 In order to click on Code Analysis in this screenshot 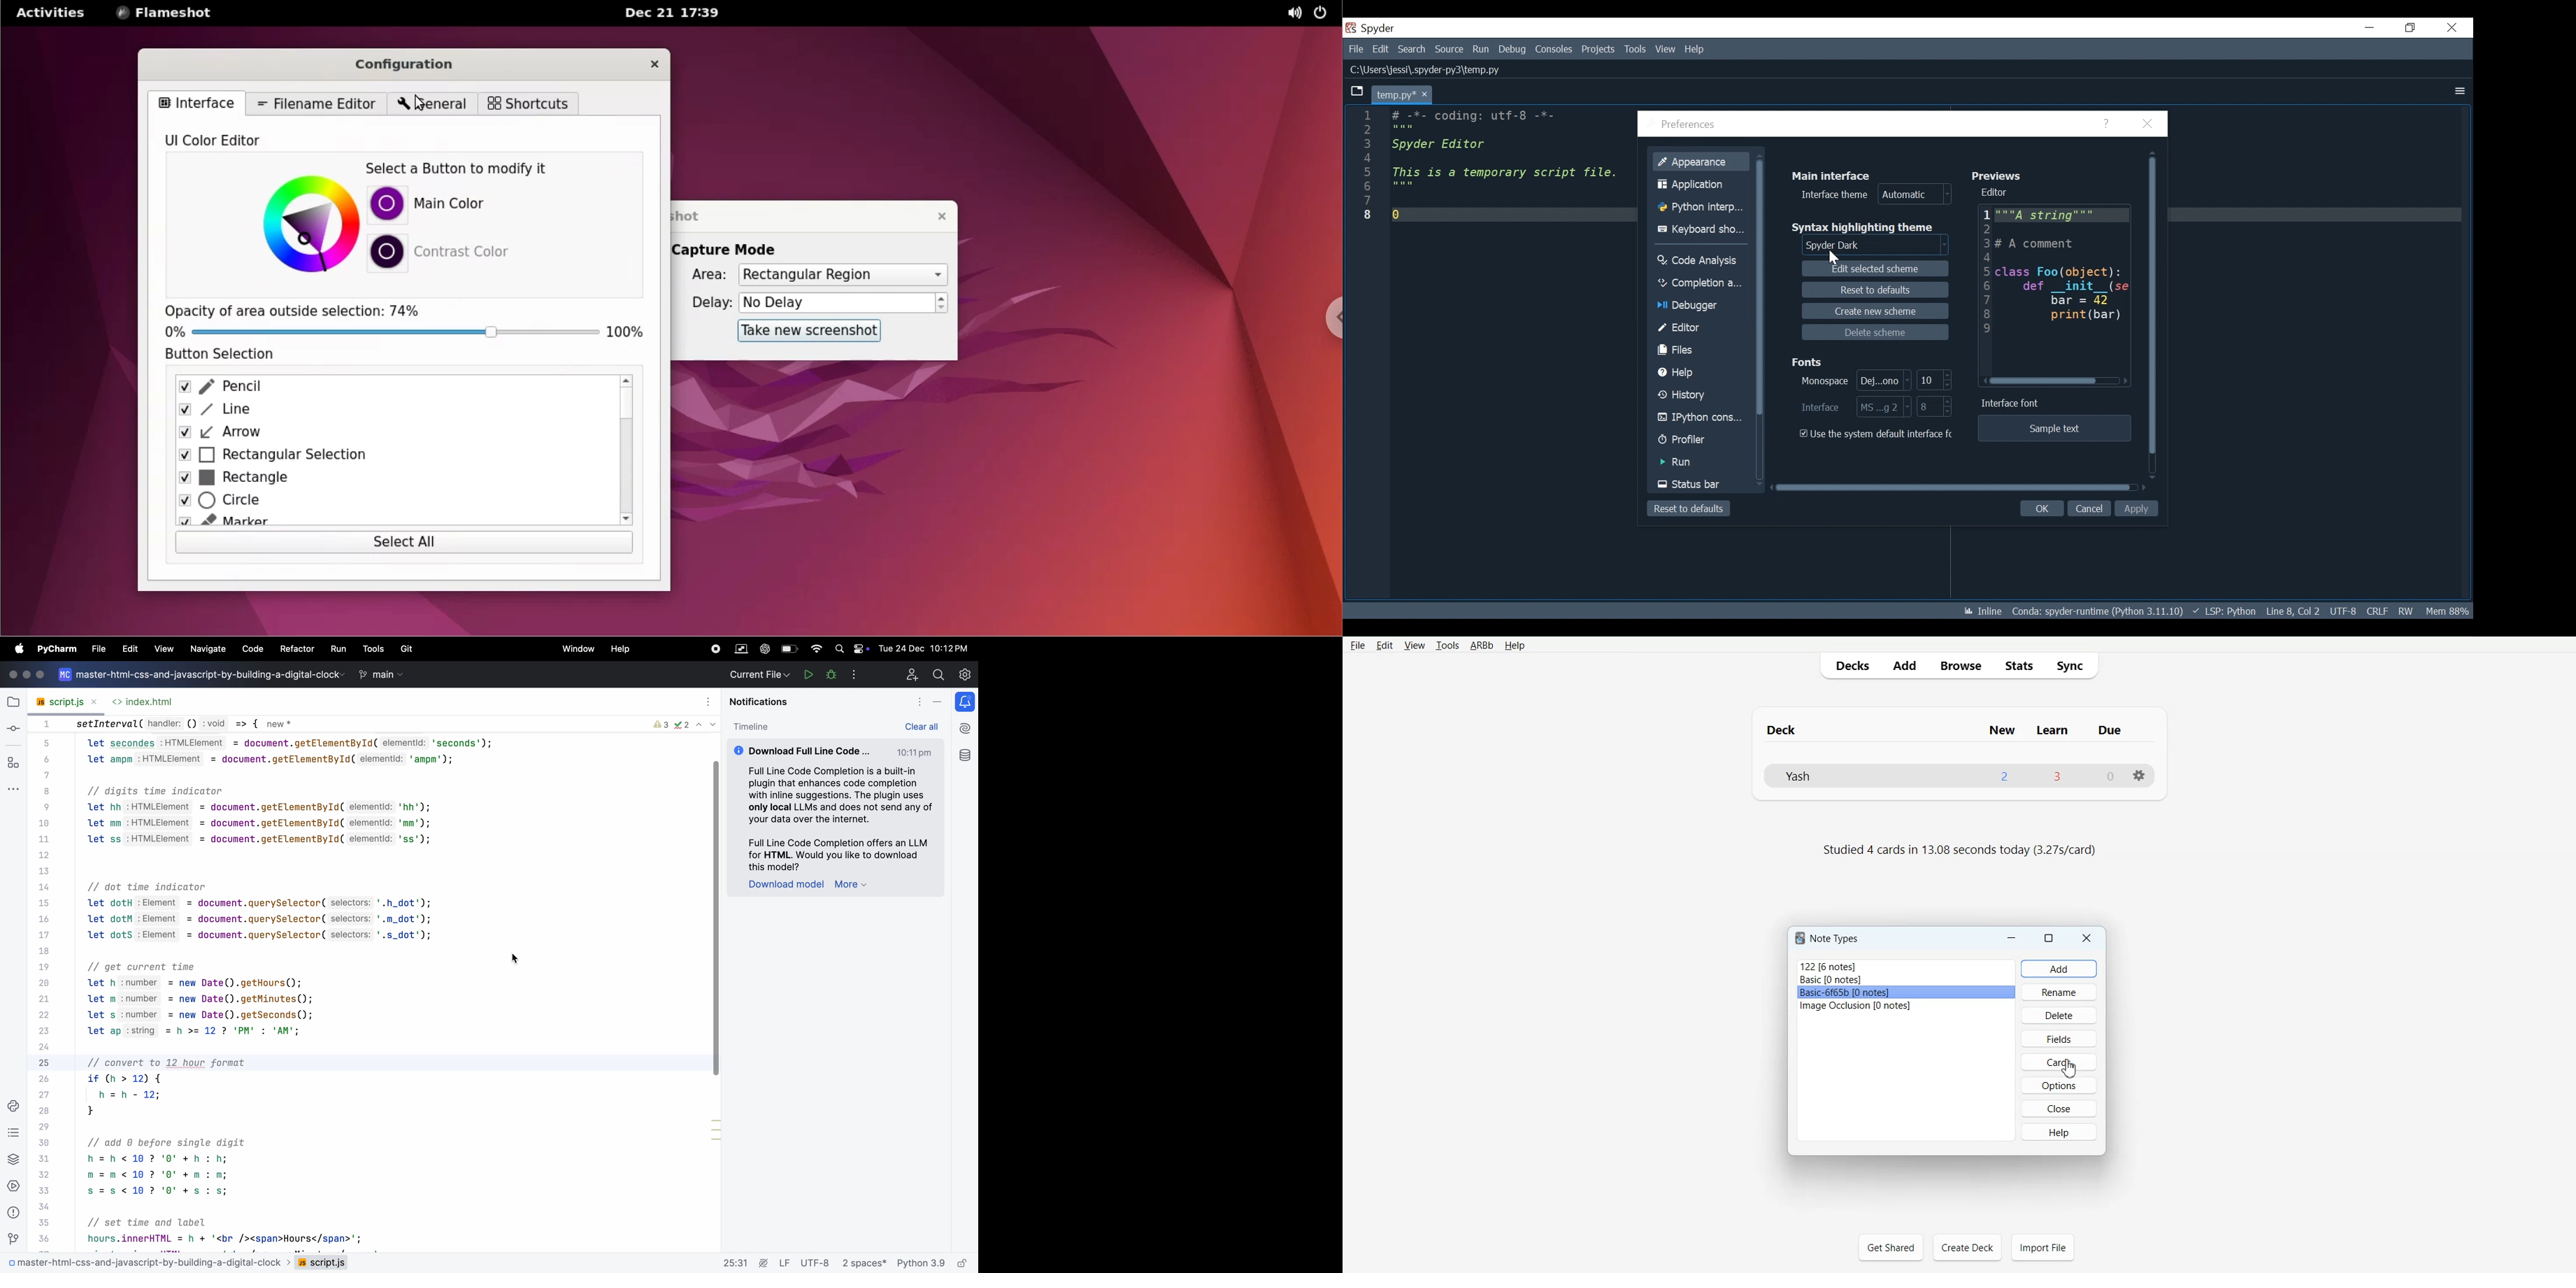, I will do `click(1701, 260)`.